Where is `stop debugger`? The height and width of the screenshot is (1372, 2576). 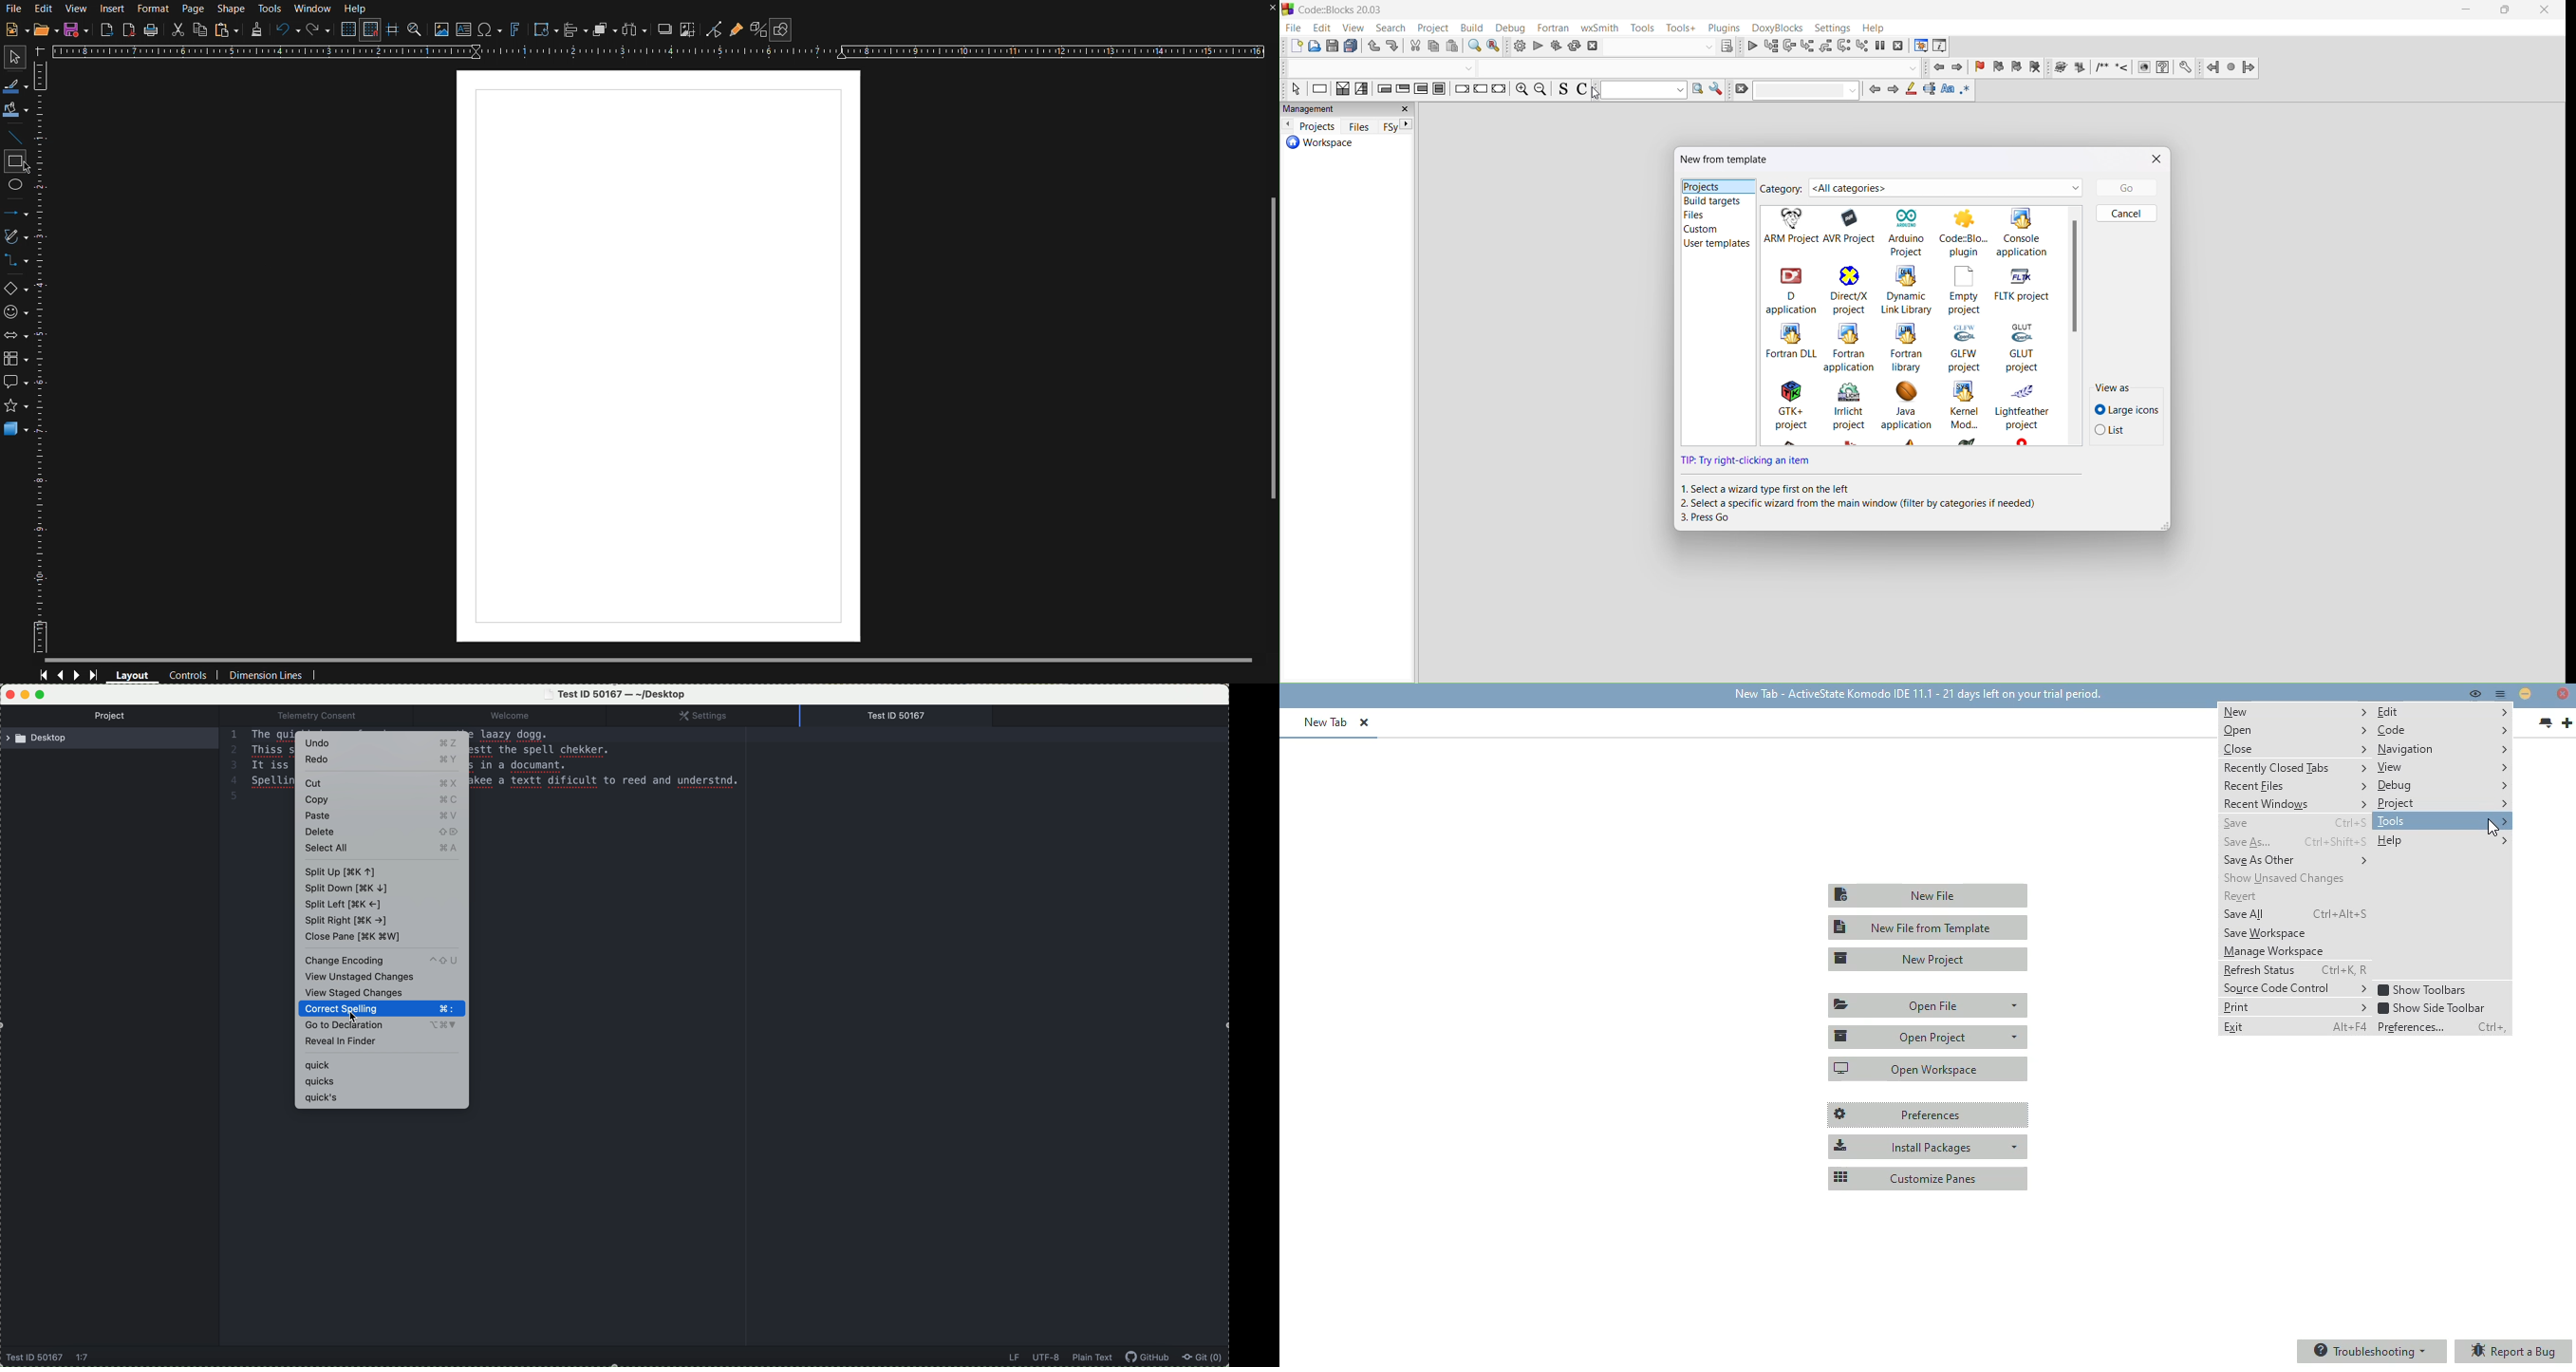
stop debugger is located at coordinates (1900, 46).